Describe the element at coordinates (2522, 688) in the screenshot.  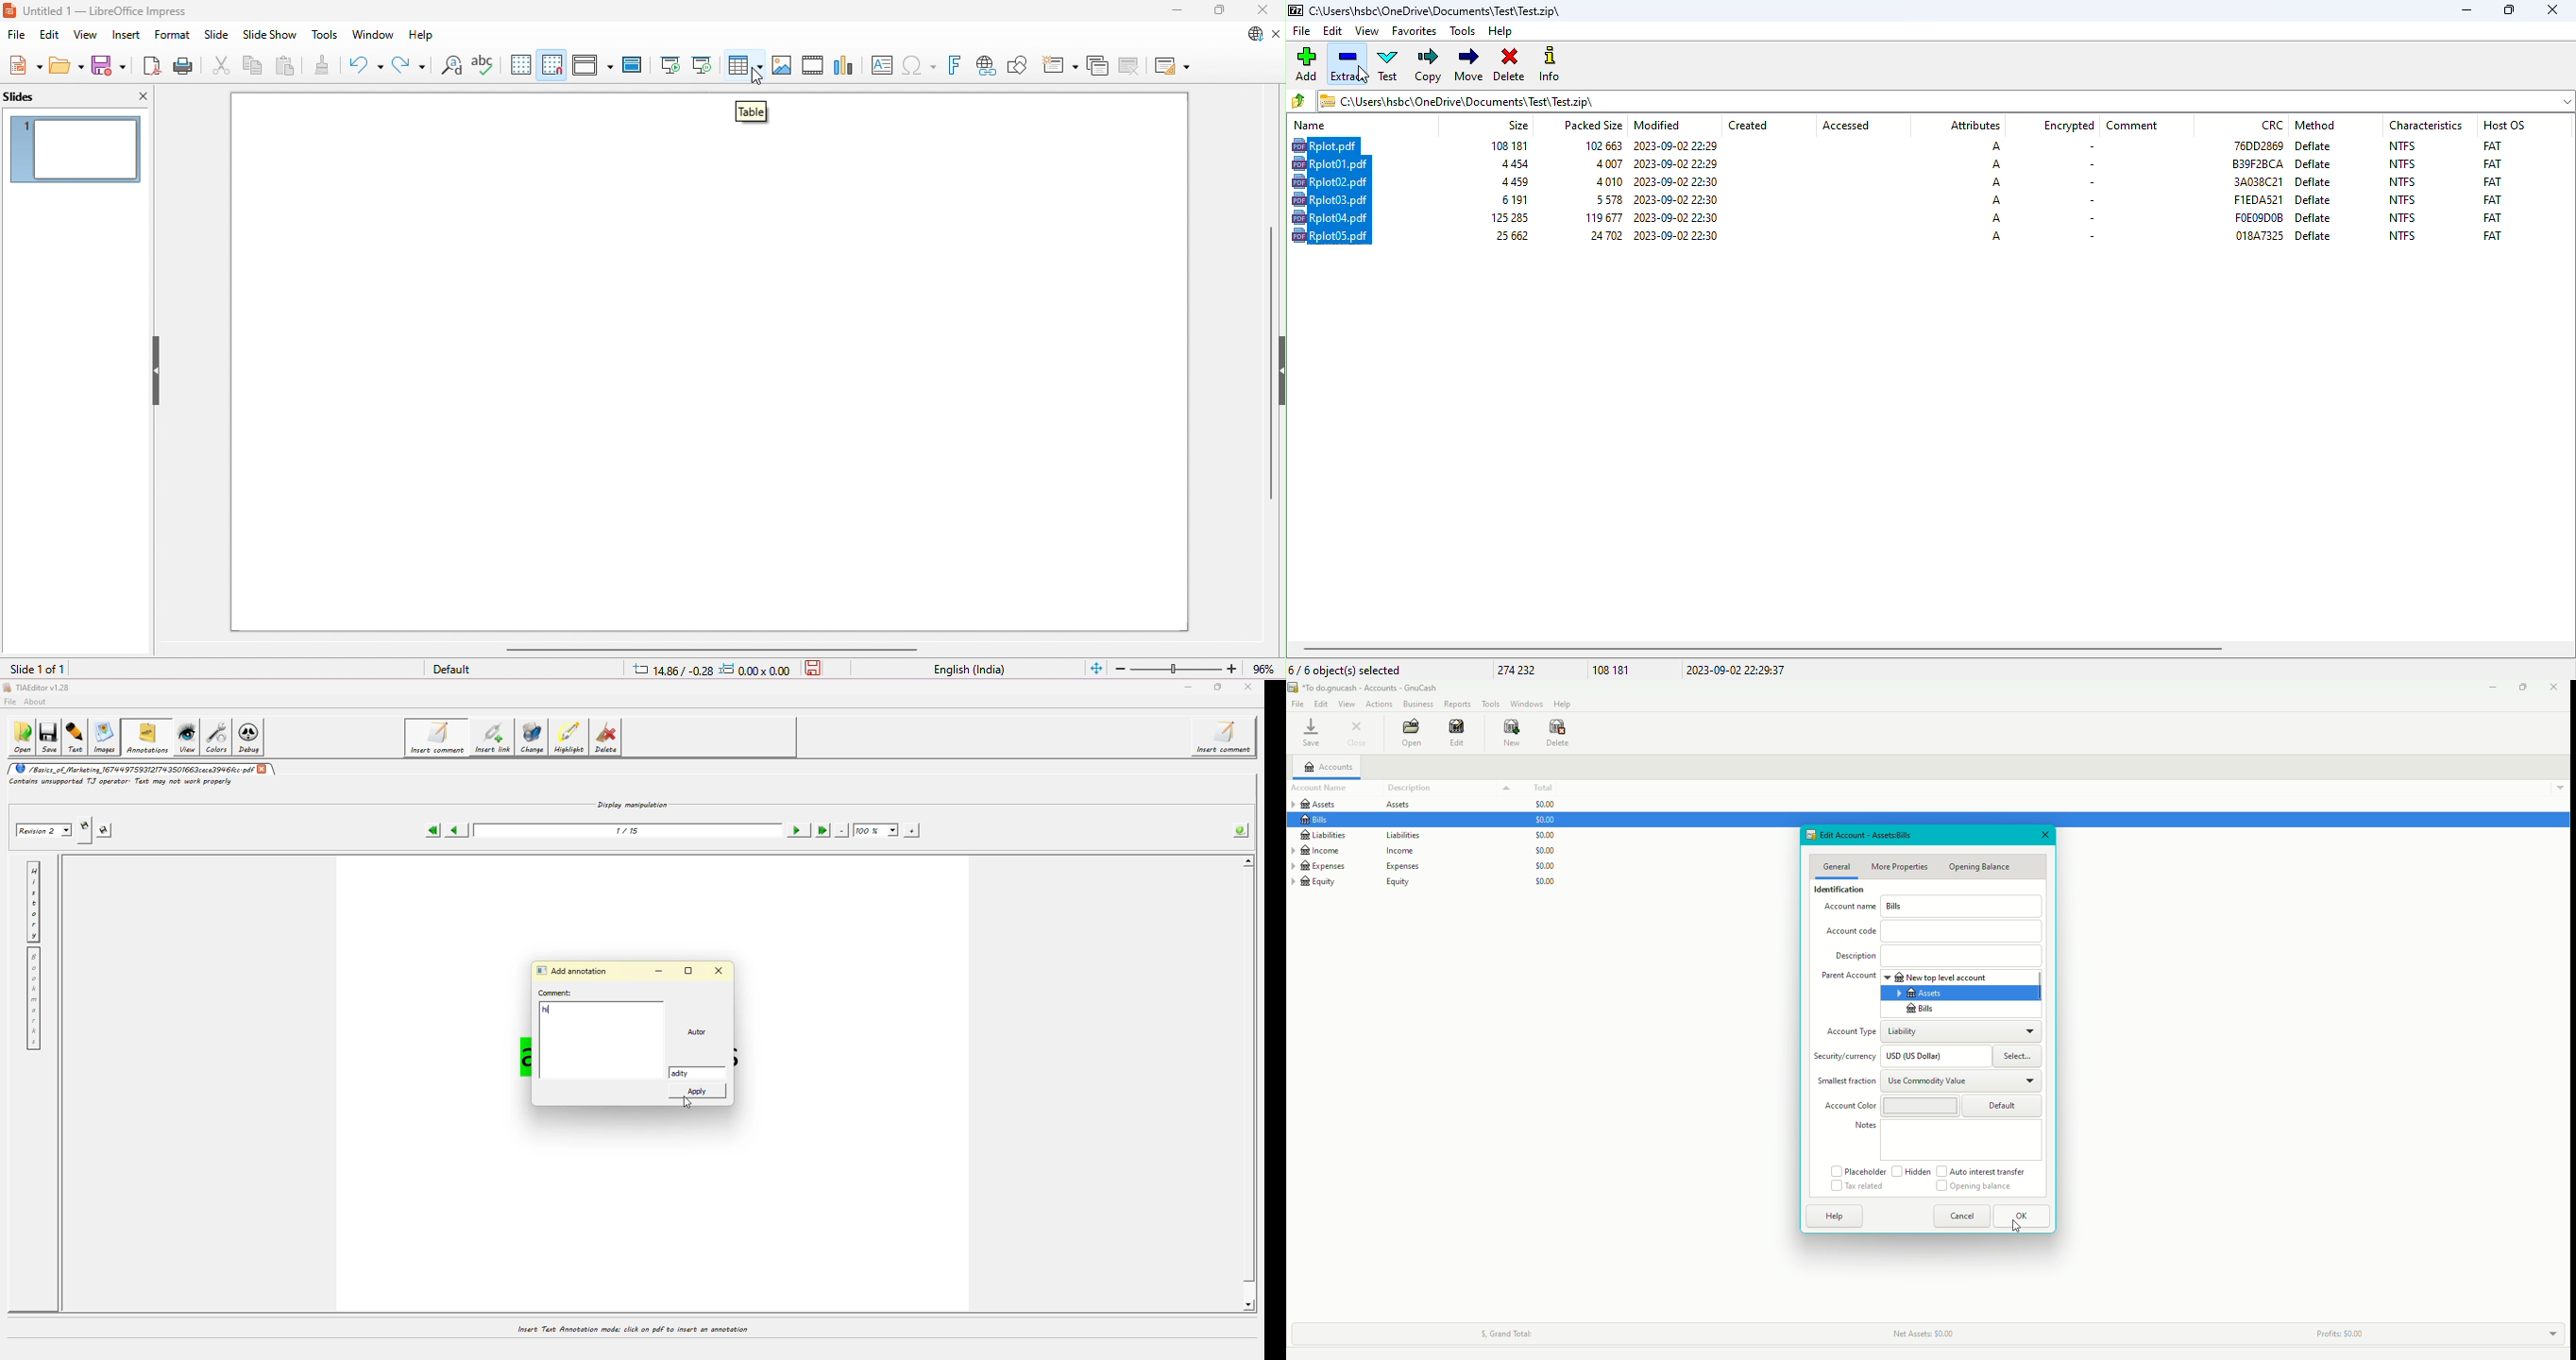
I see `Restore` at that location.